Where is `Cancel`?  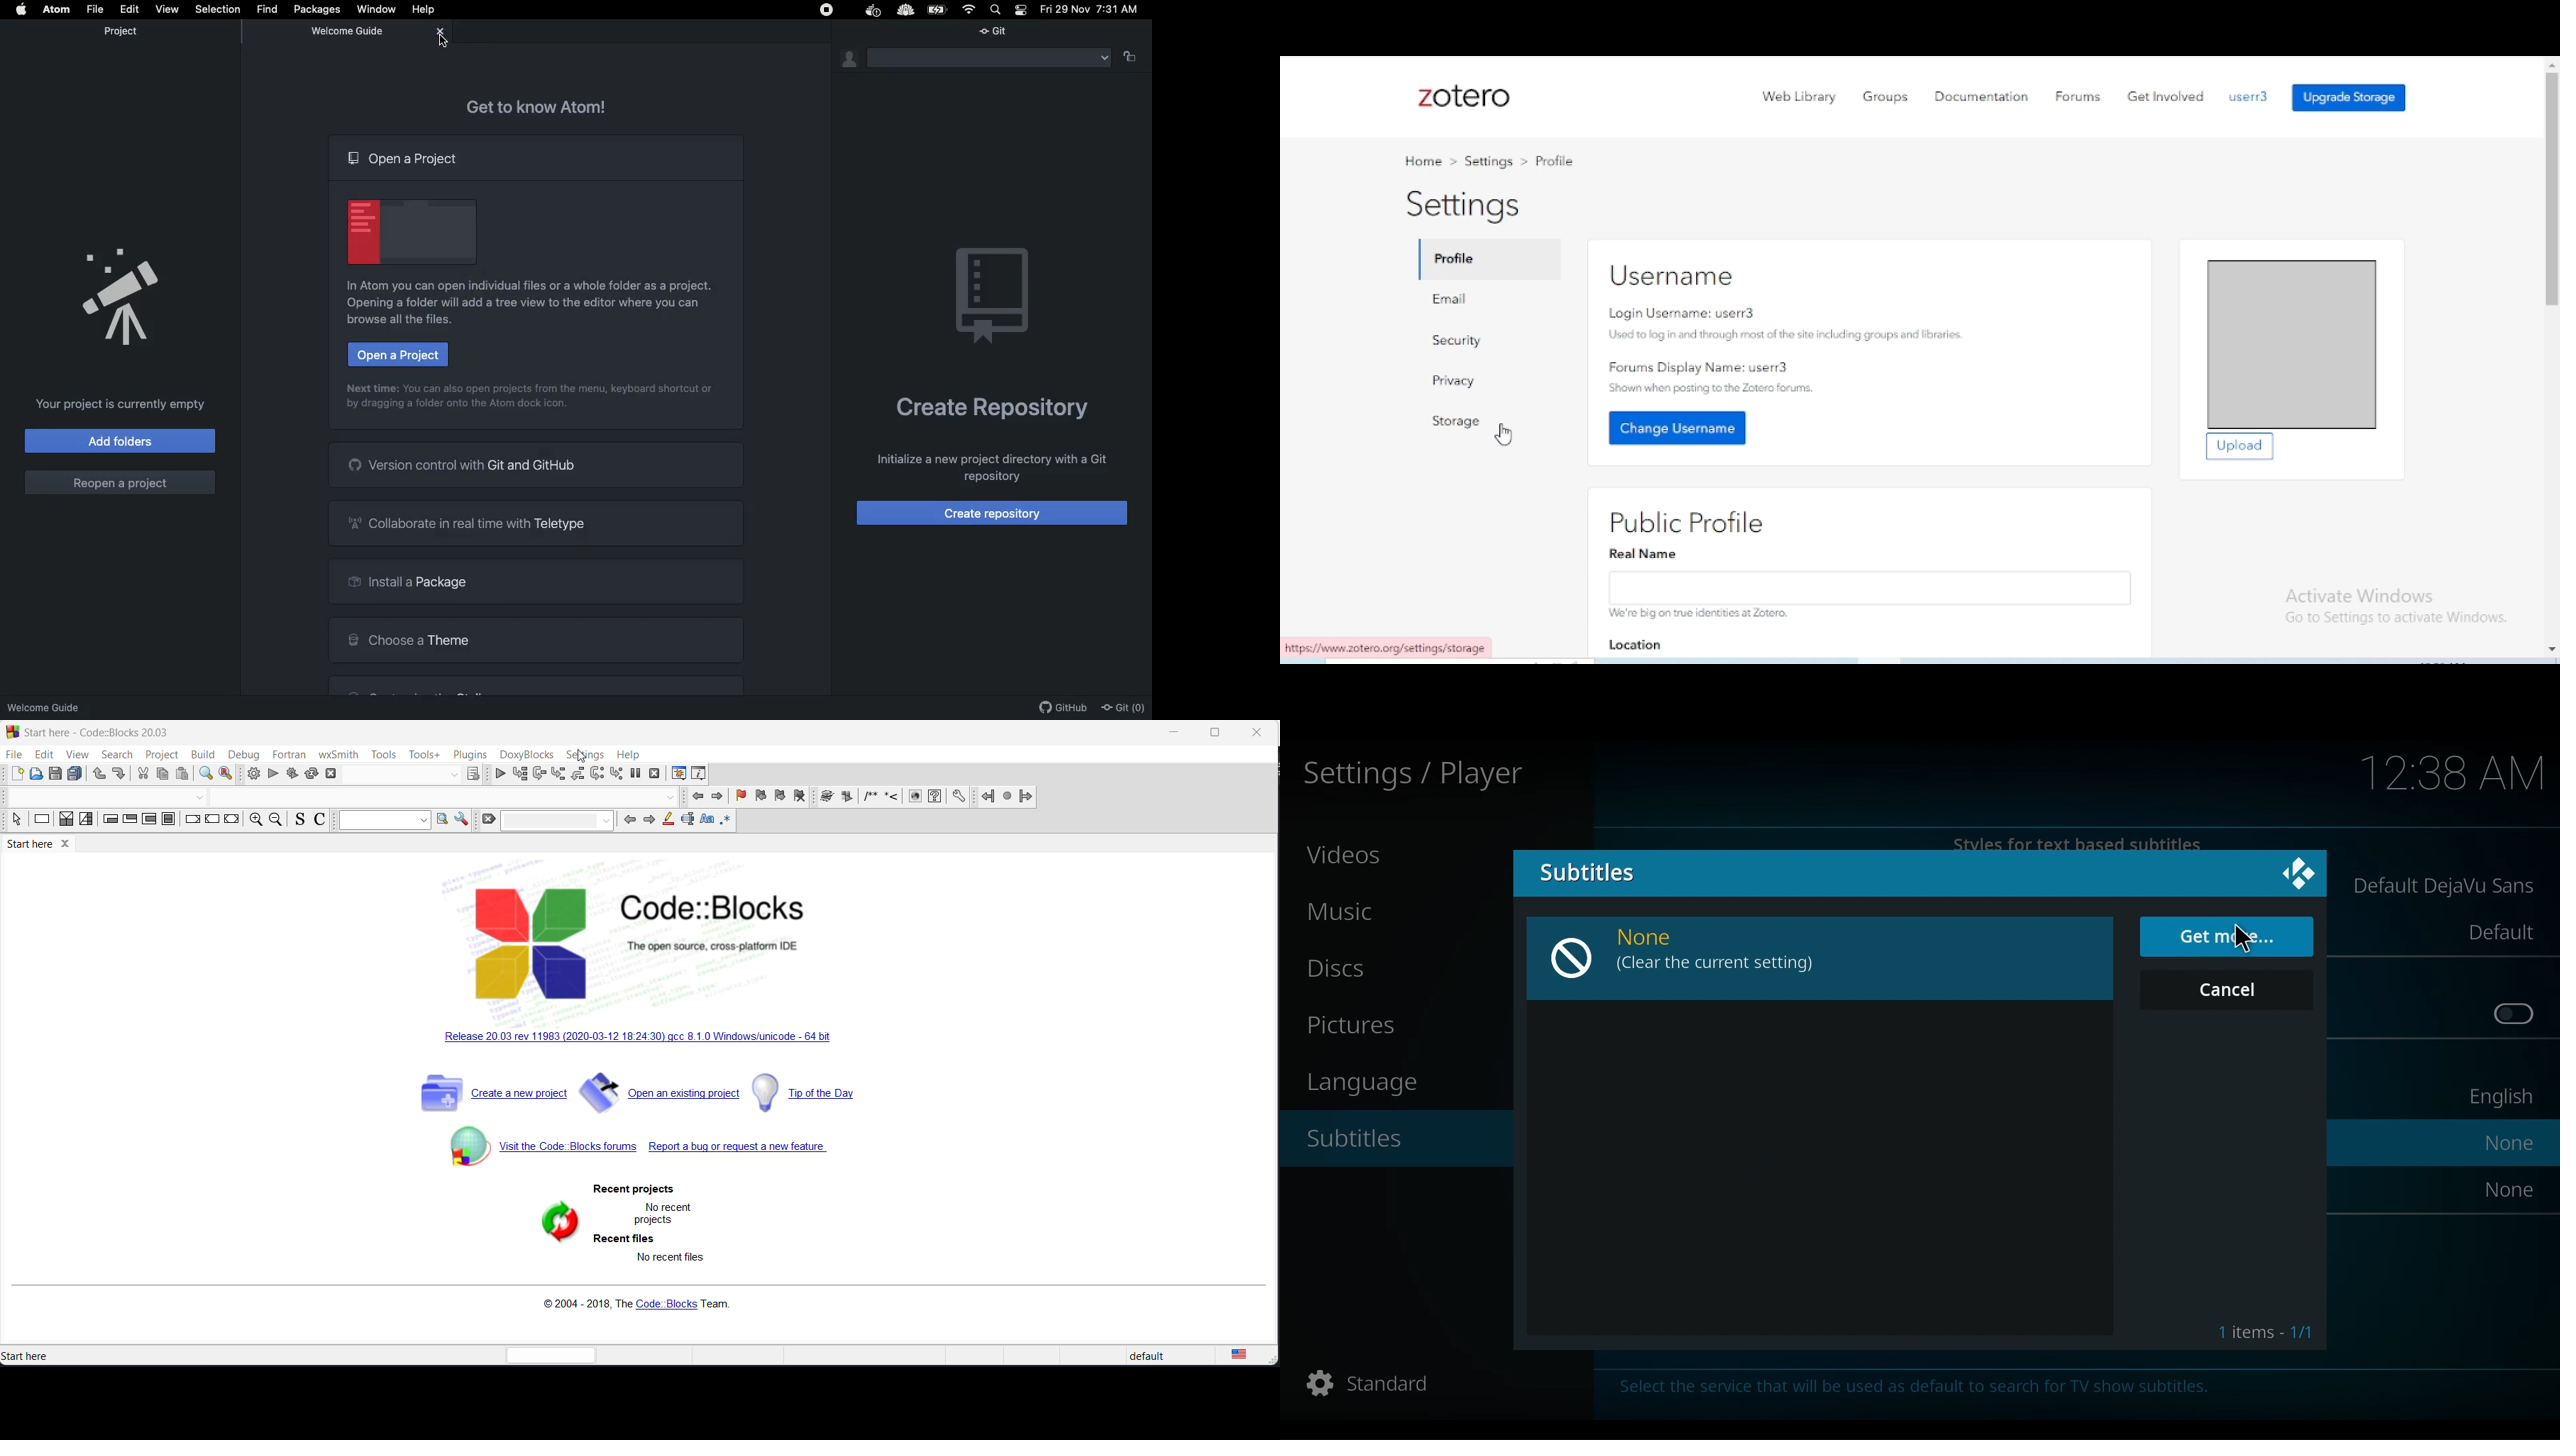 Cancel is located at coordinates (2229, 989).